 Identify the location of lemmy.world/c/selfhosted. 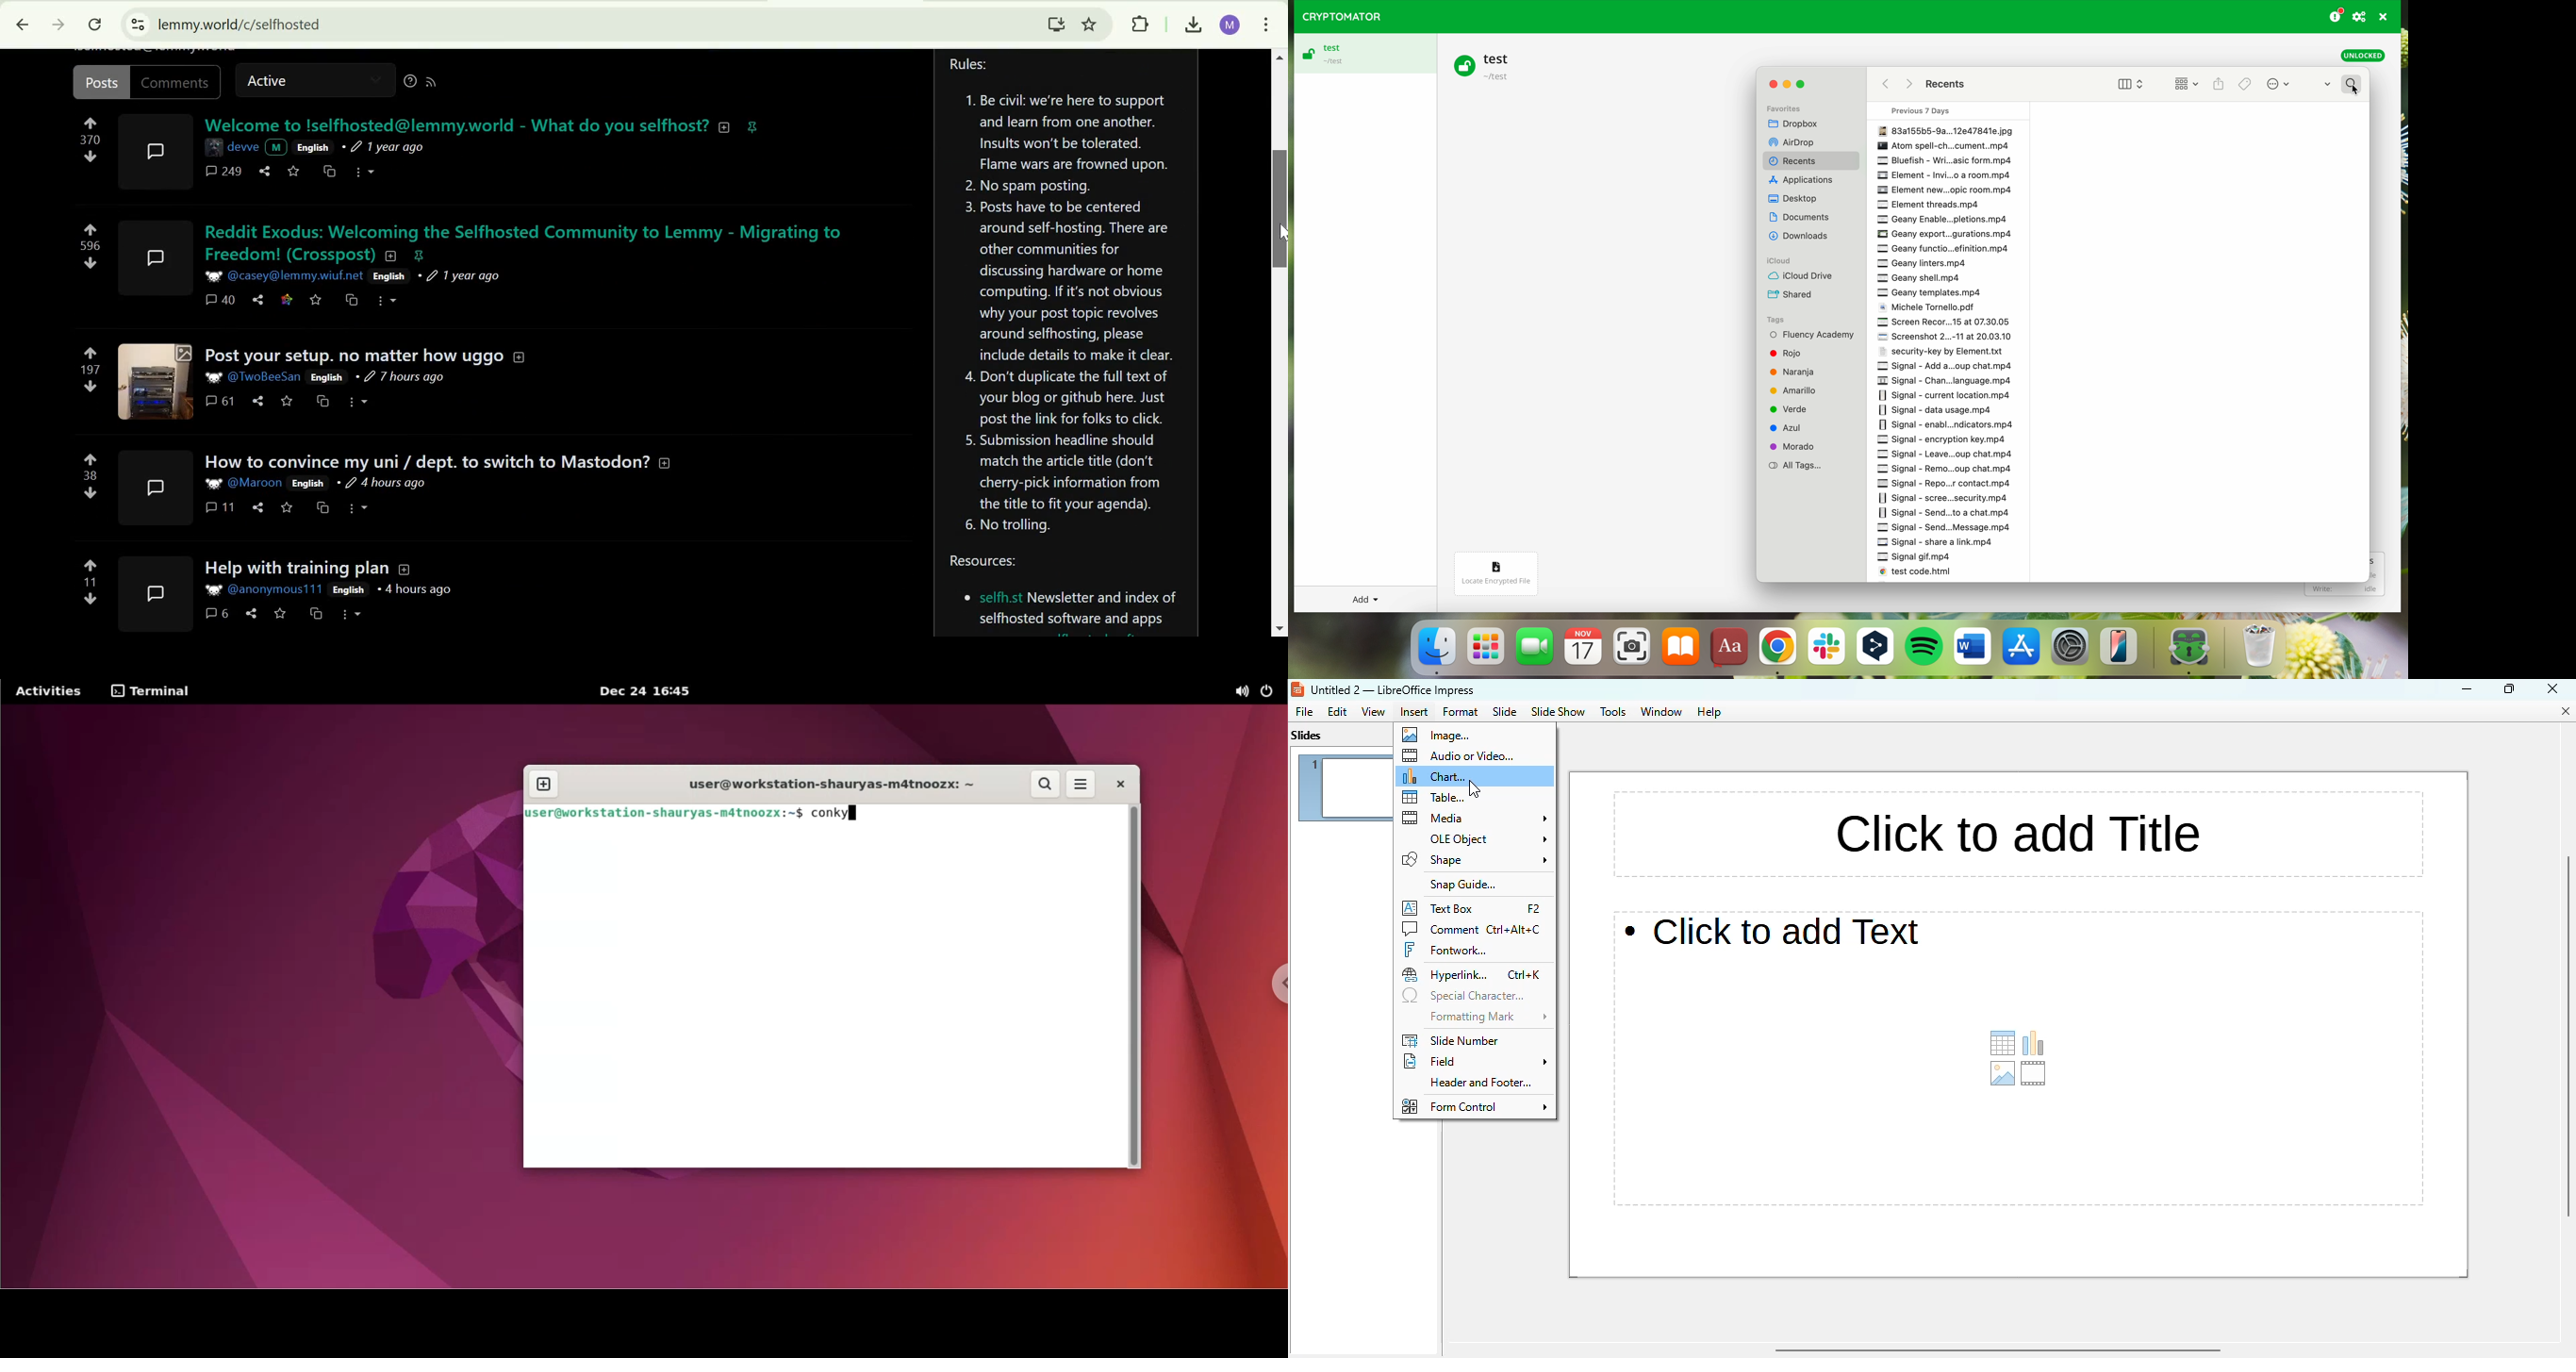
(240, 25).